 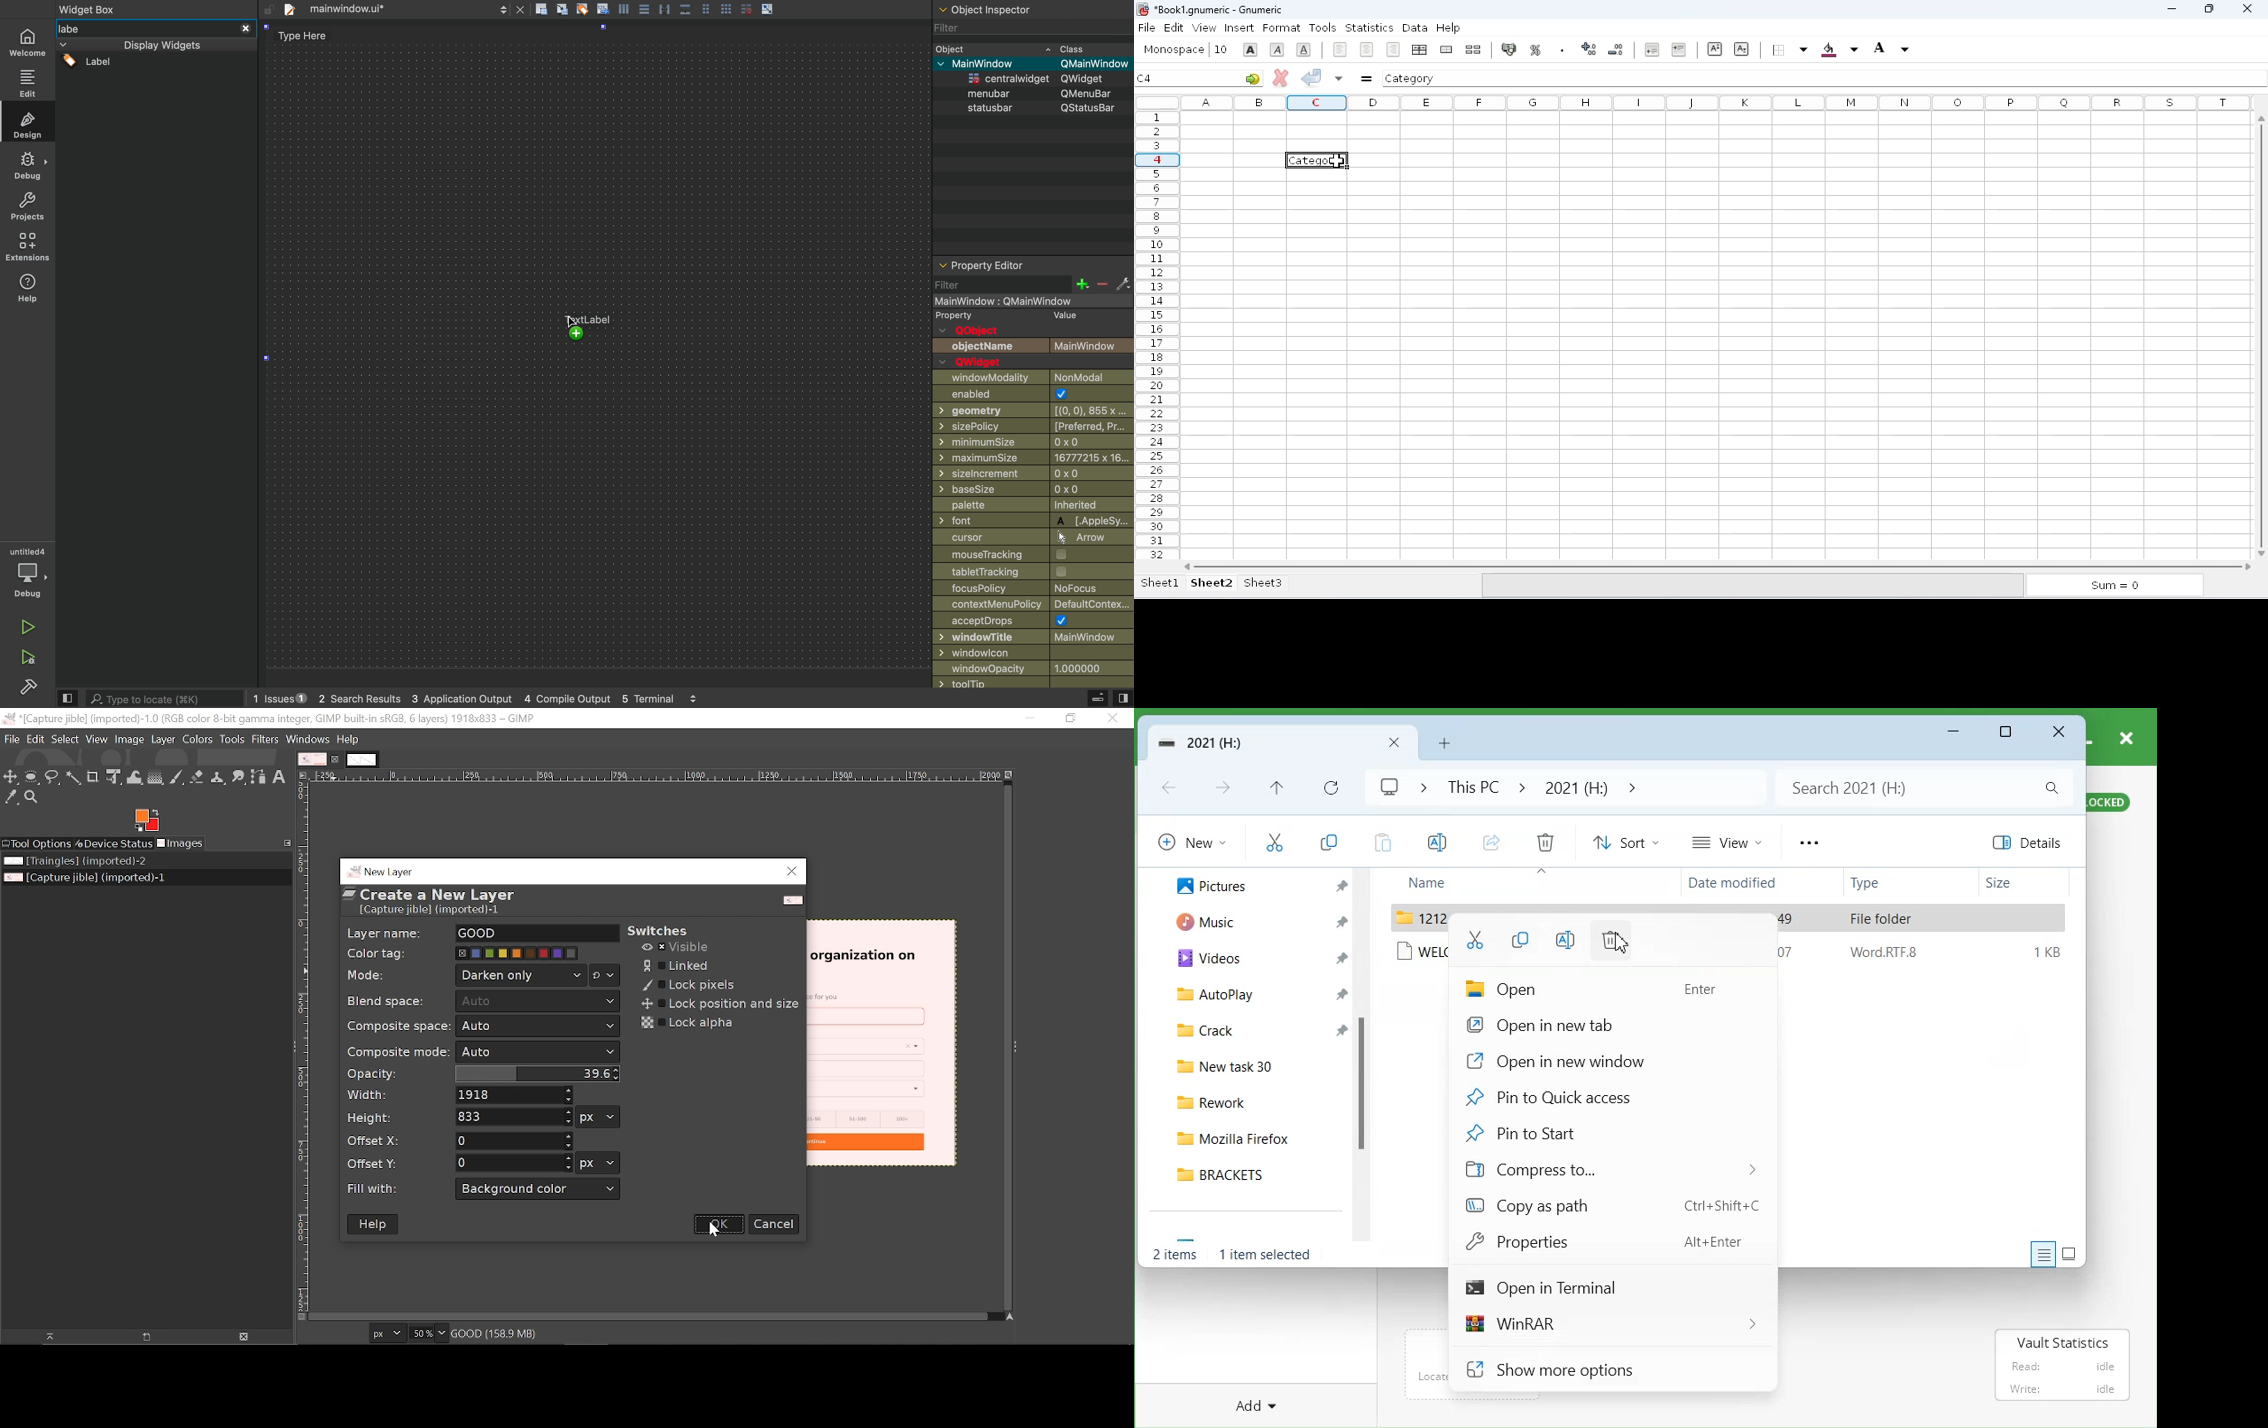 What do you see at coordinates (677, 948) in the screenshot?
I see `Visible` at bounding box center [677, 948].